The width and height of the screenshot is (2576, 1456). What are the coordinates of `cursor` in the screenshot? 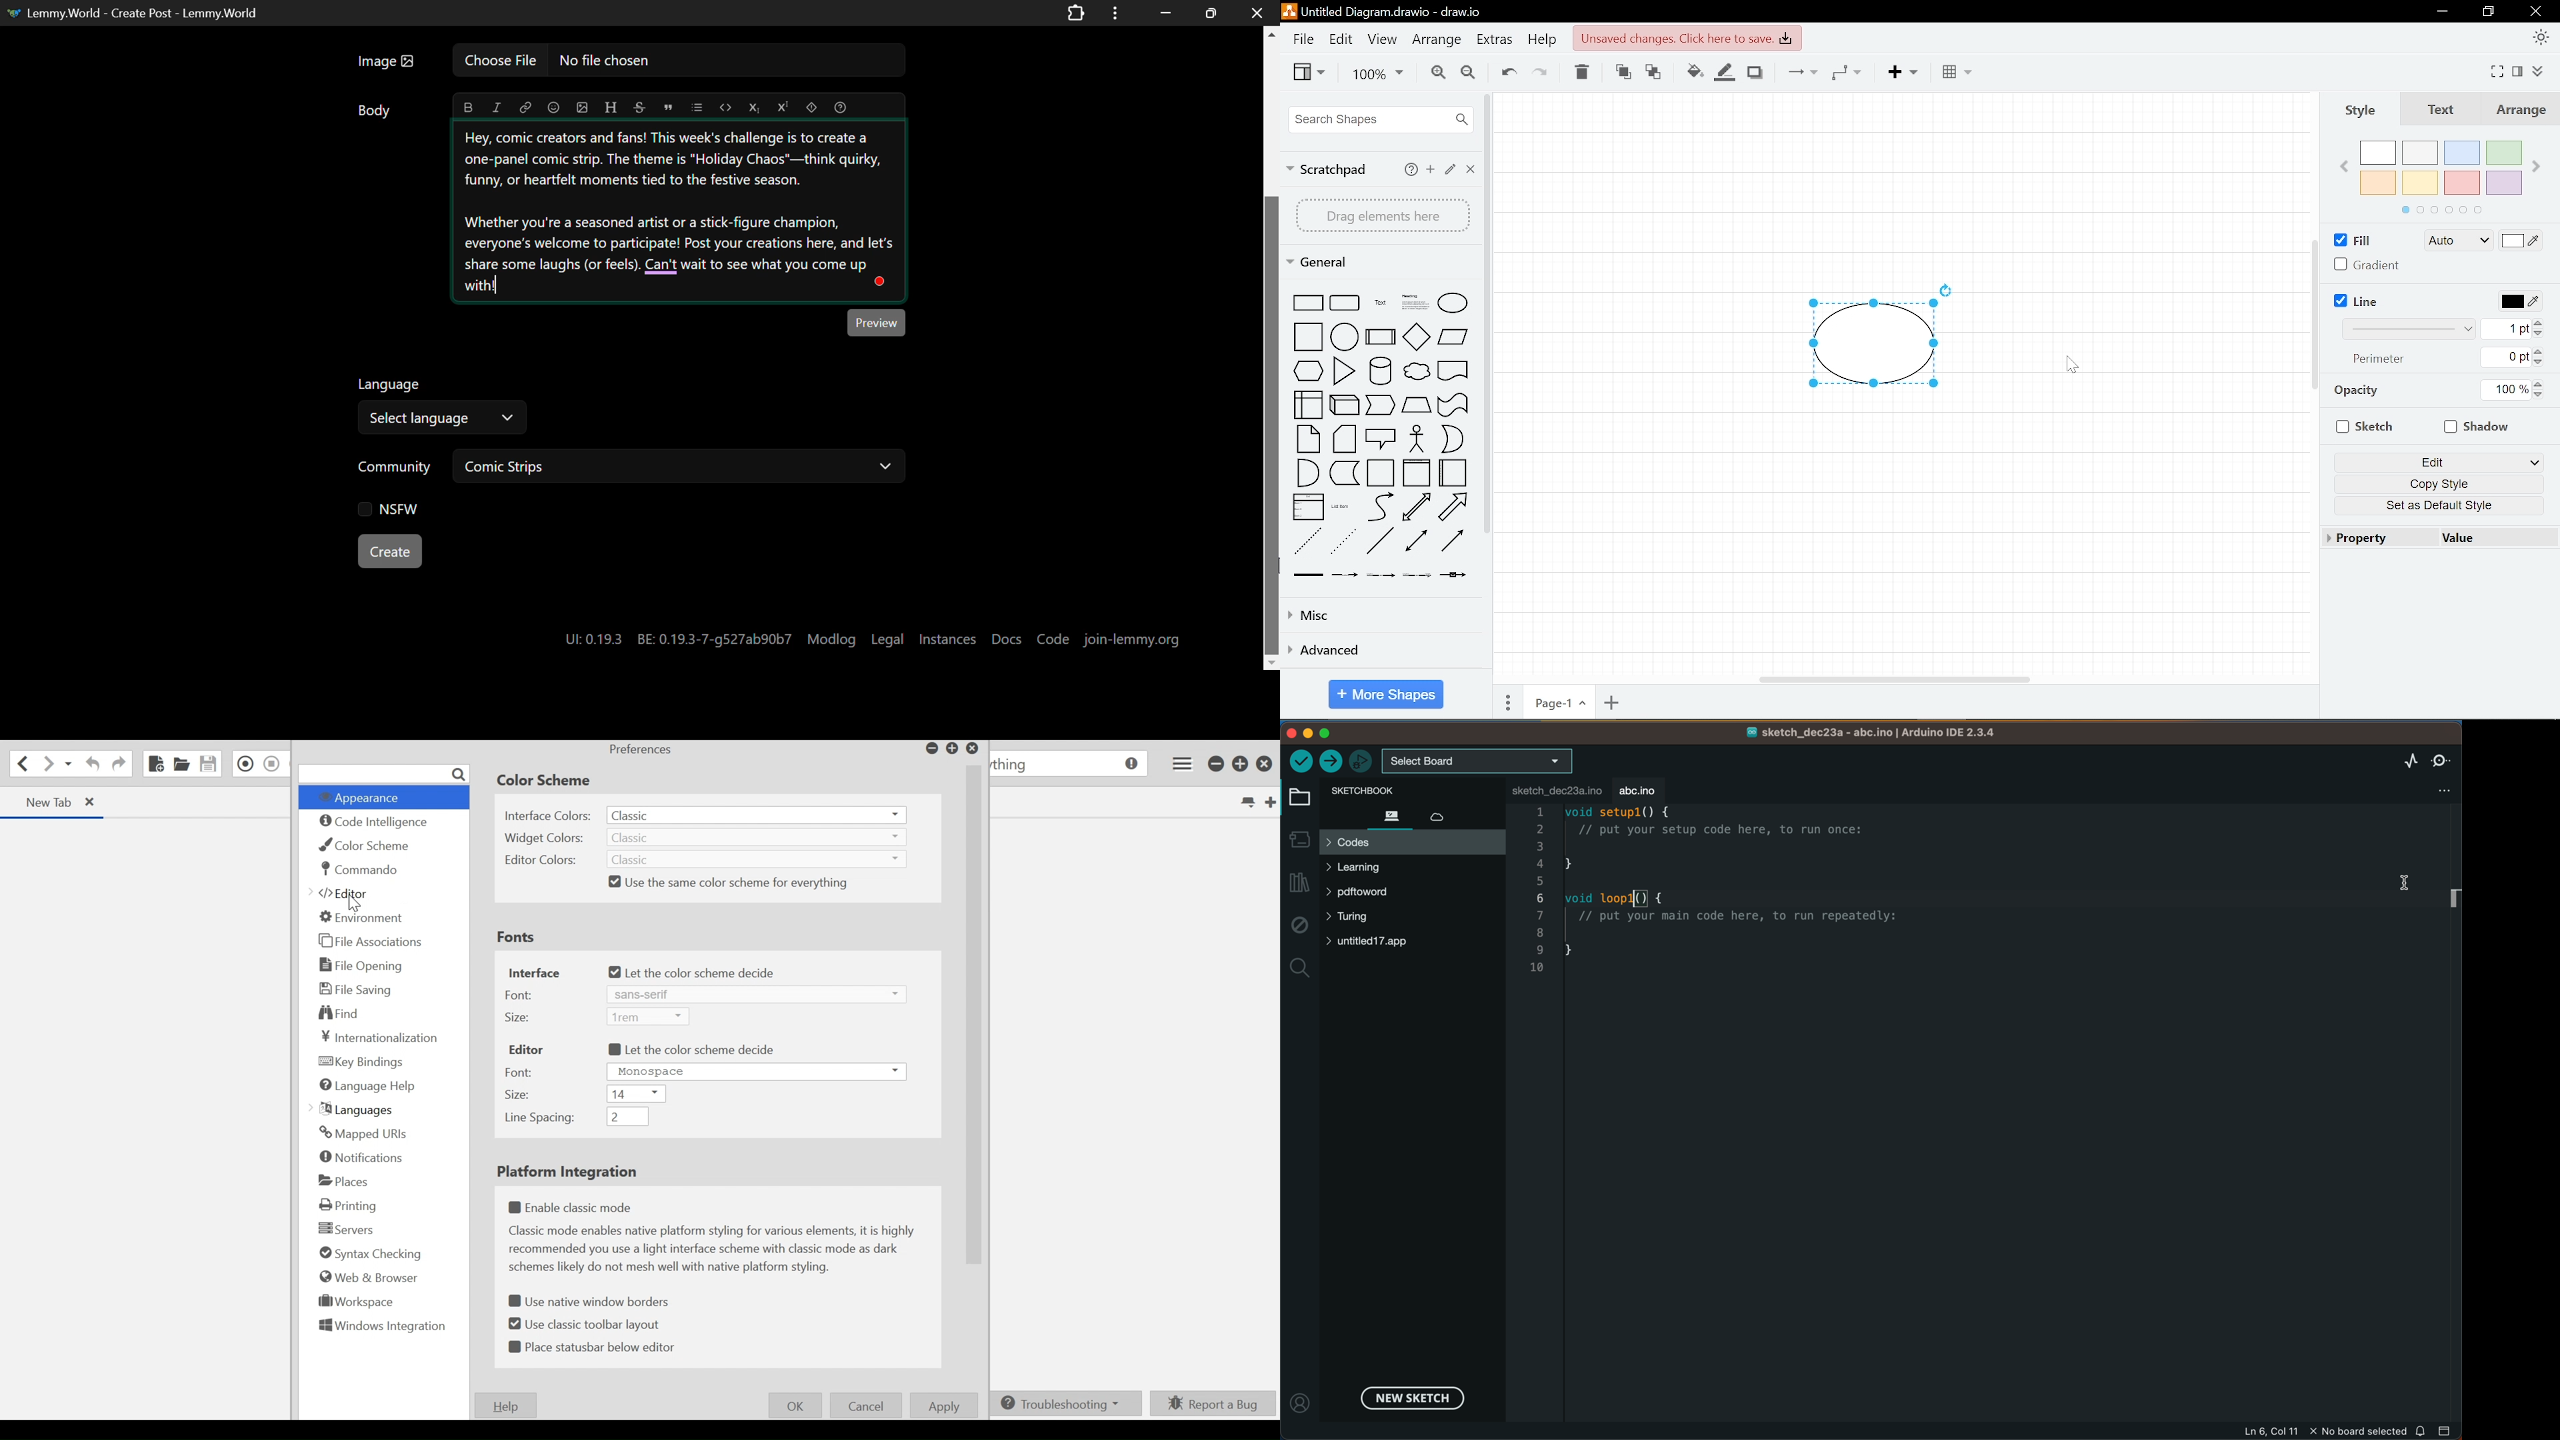 It's located at (2070, 366).